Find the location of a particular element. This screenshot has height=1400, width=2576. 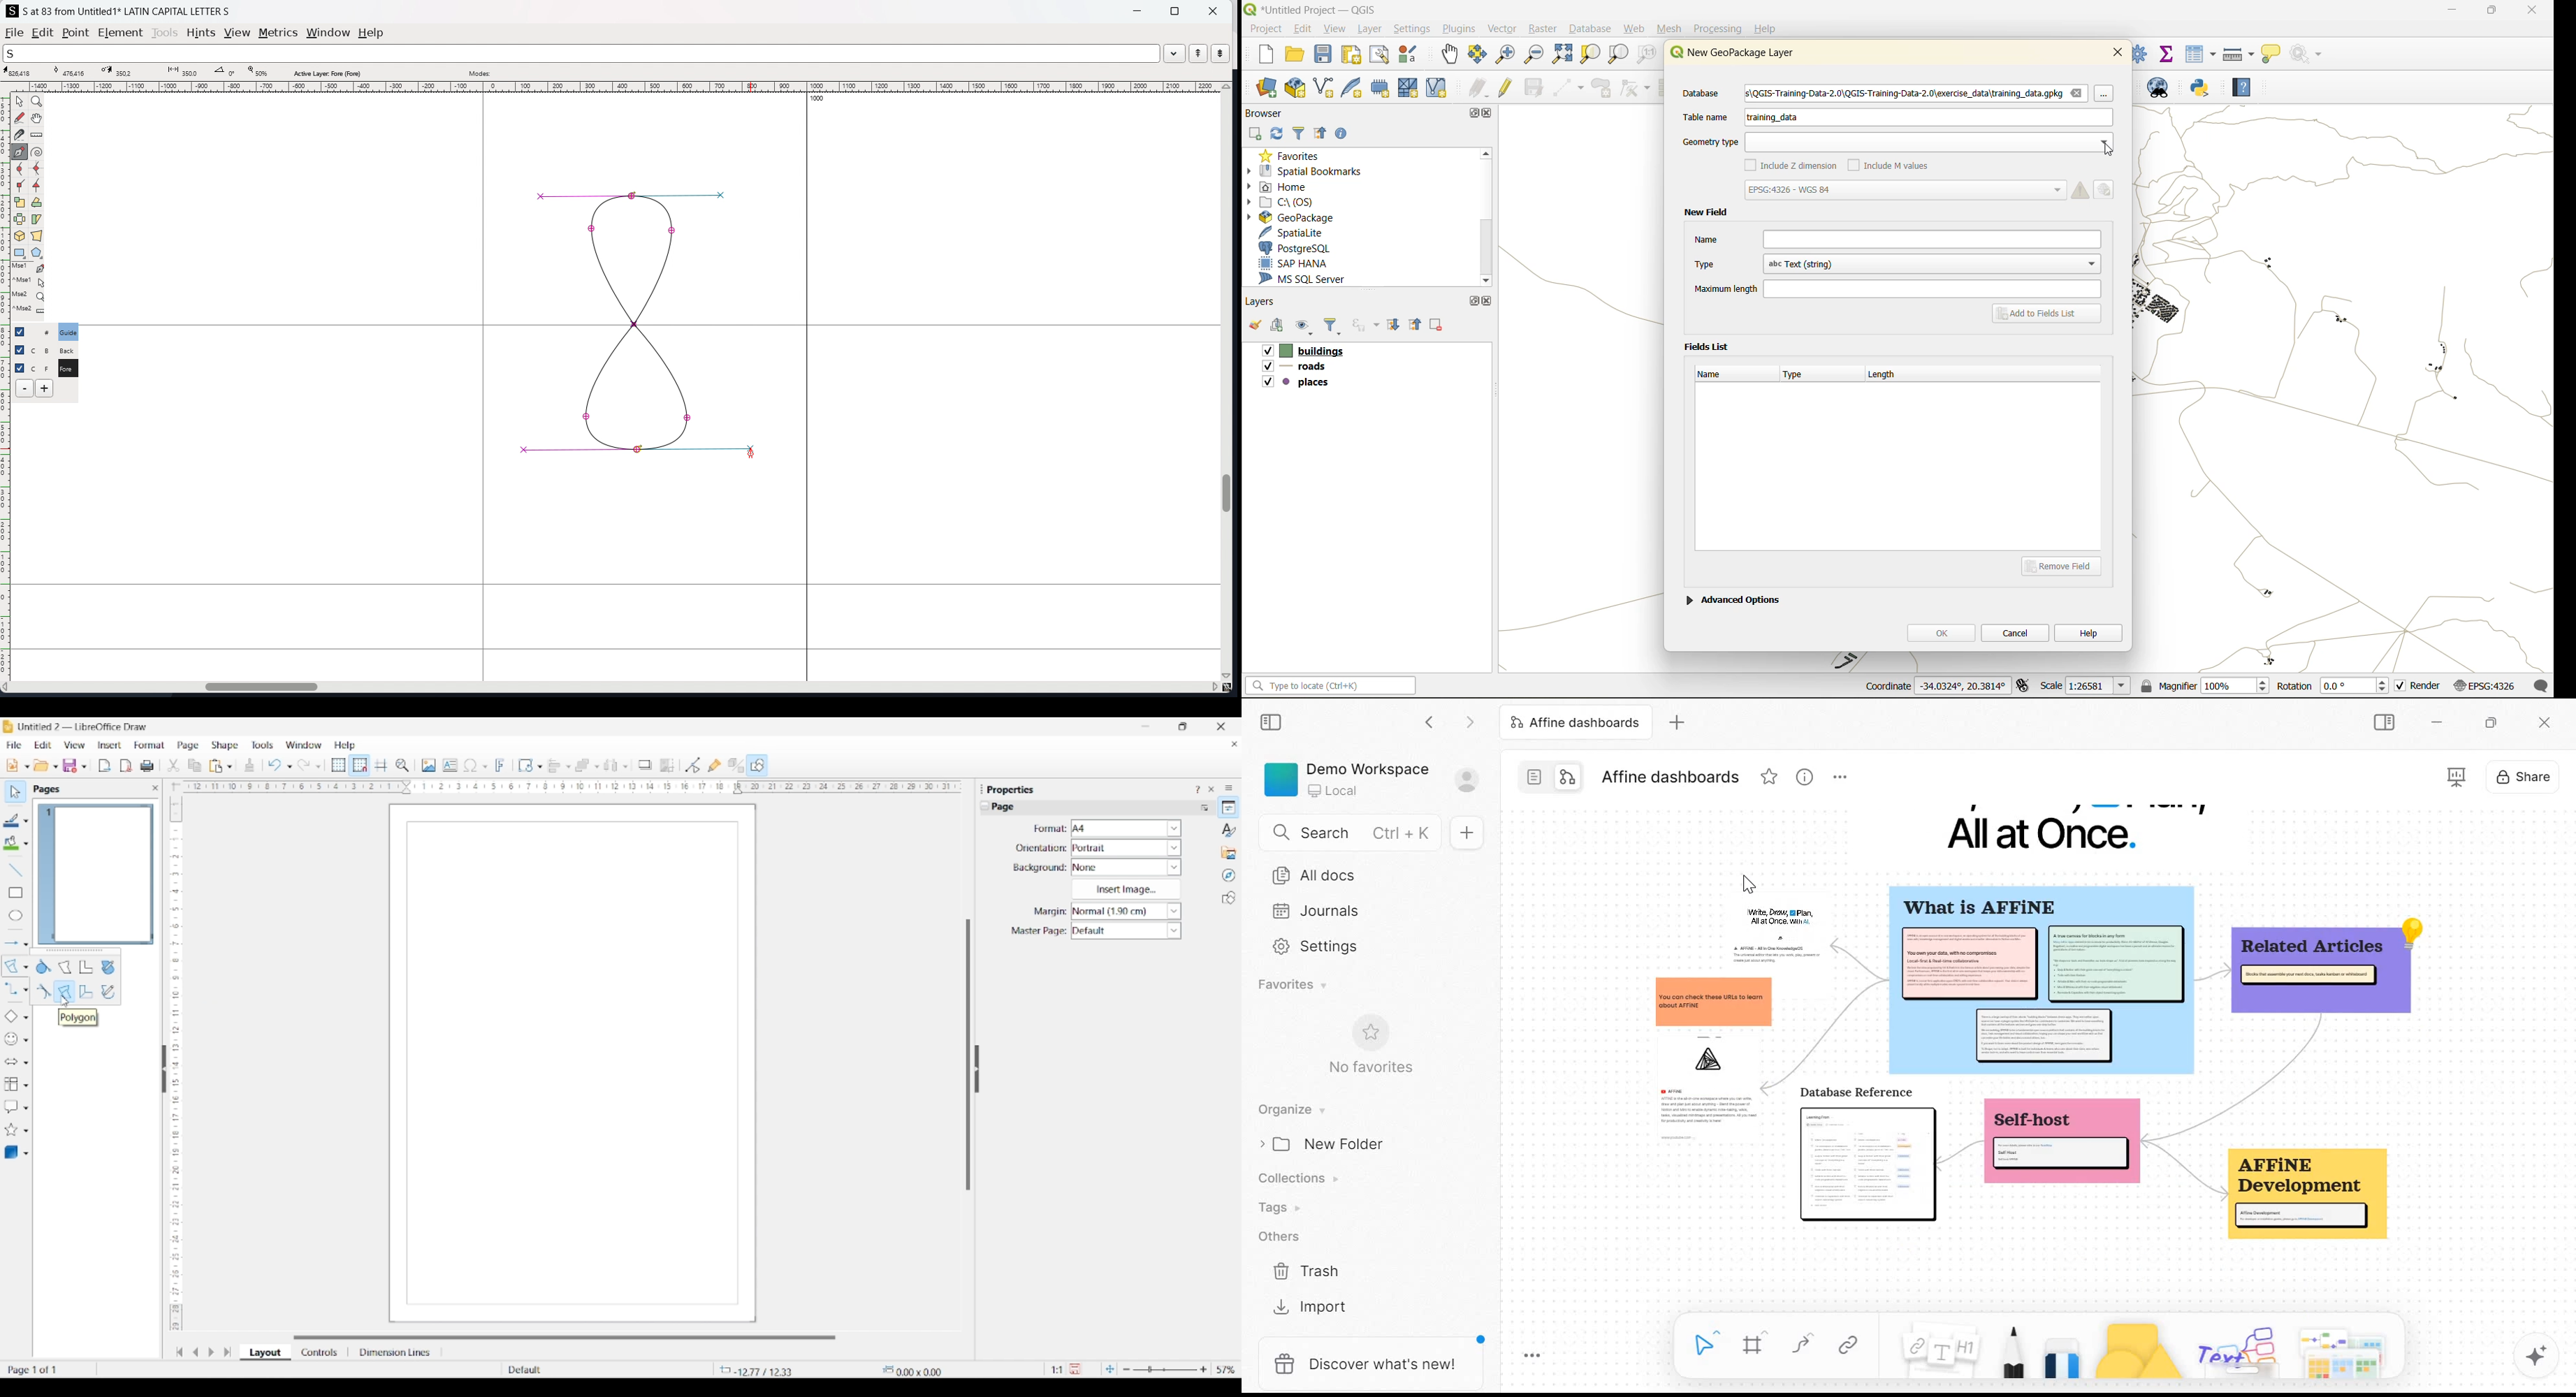

Minimize is located at coordinates (2436, 724).